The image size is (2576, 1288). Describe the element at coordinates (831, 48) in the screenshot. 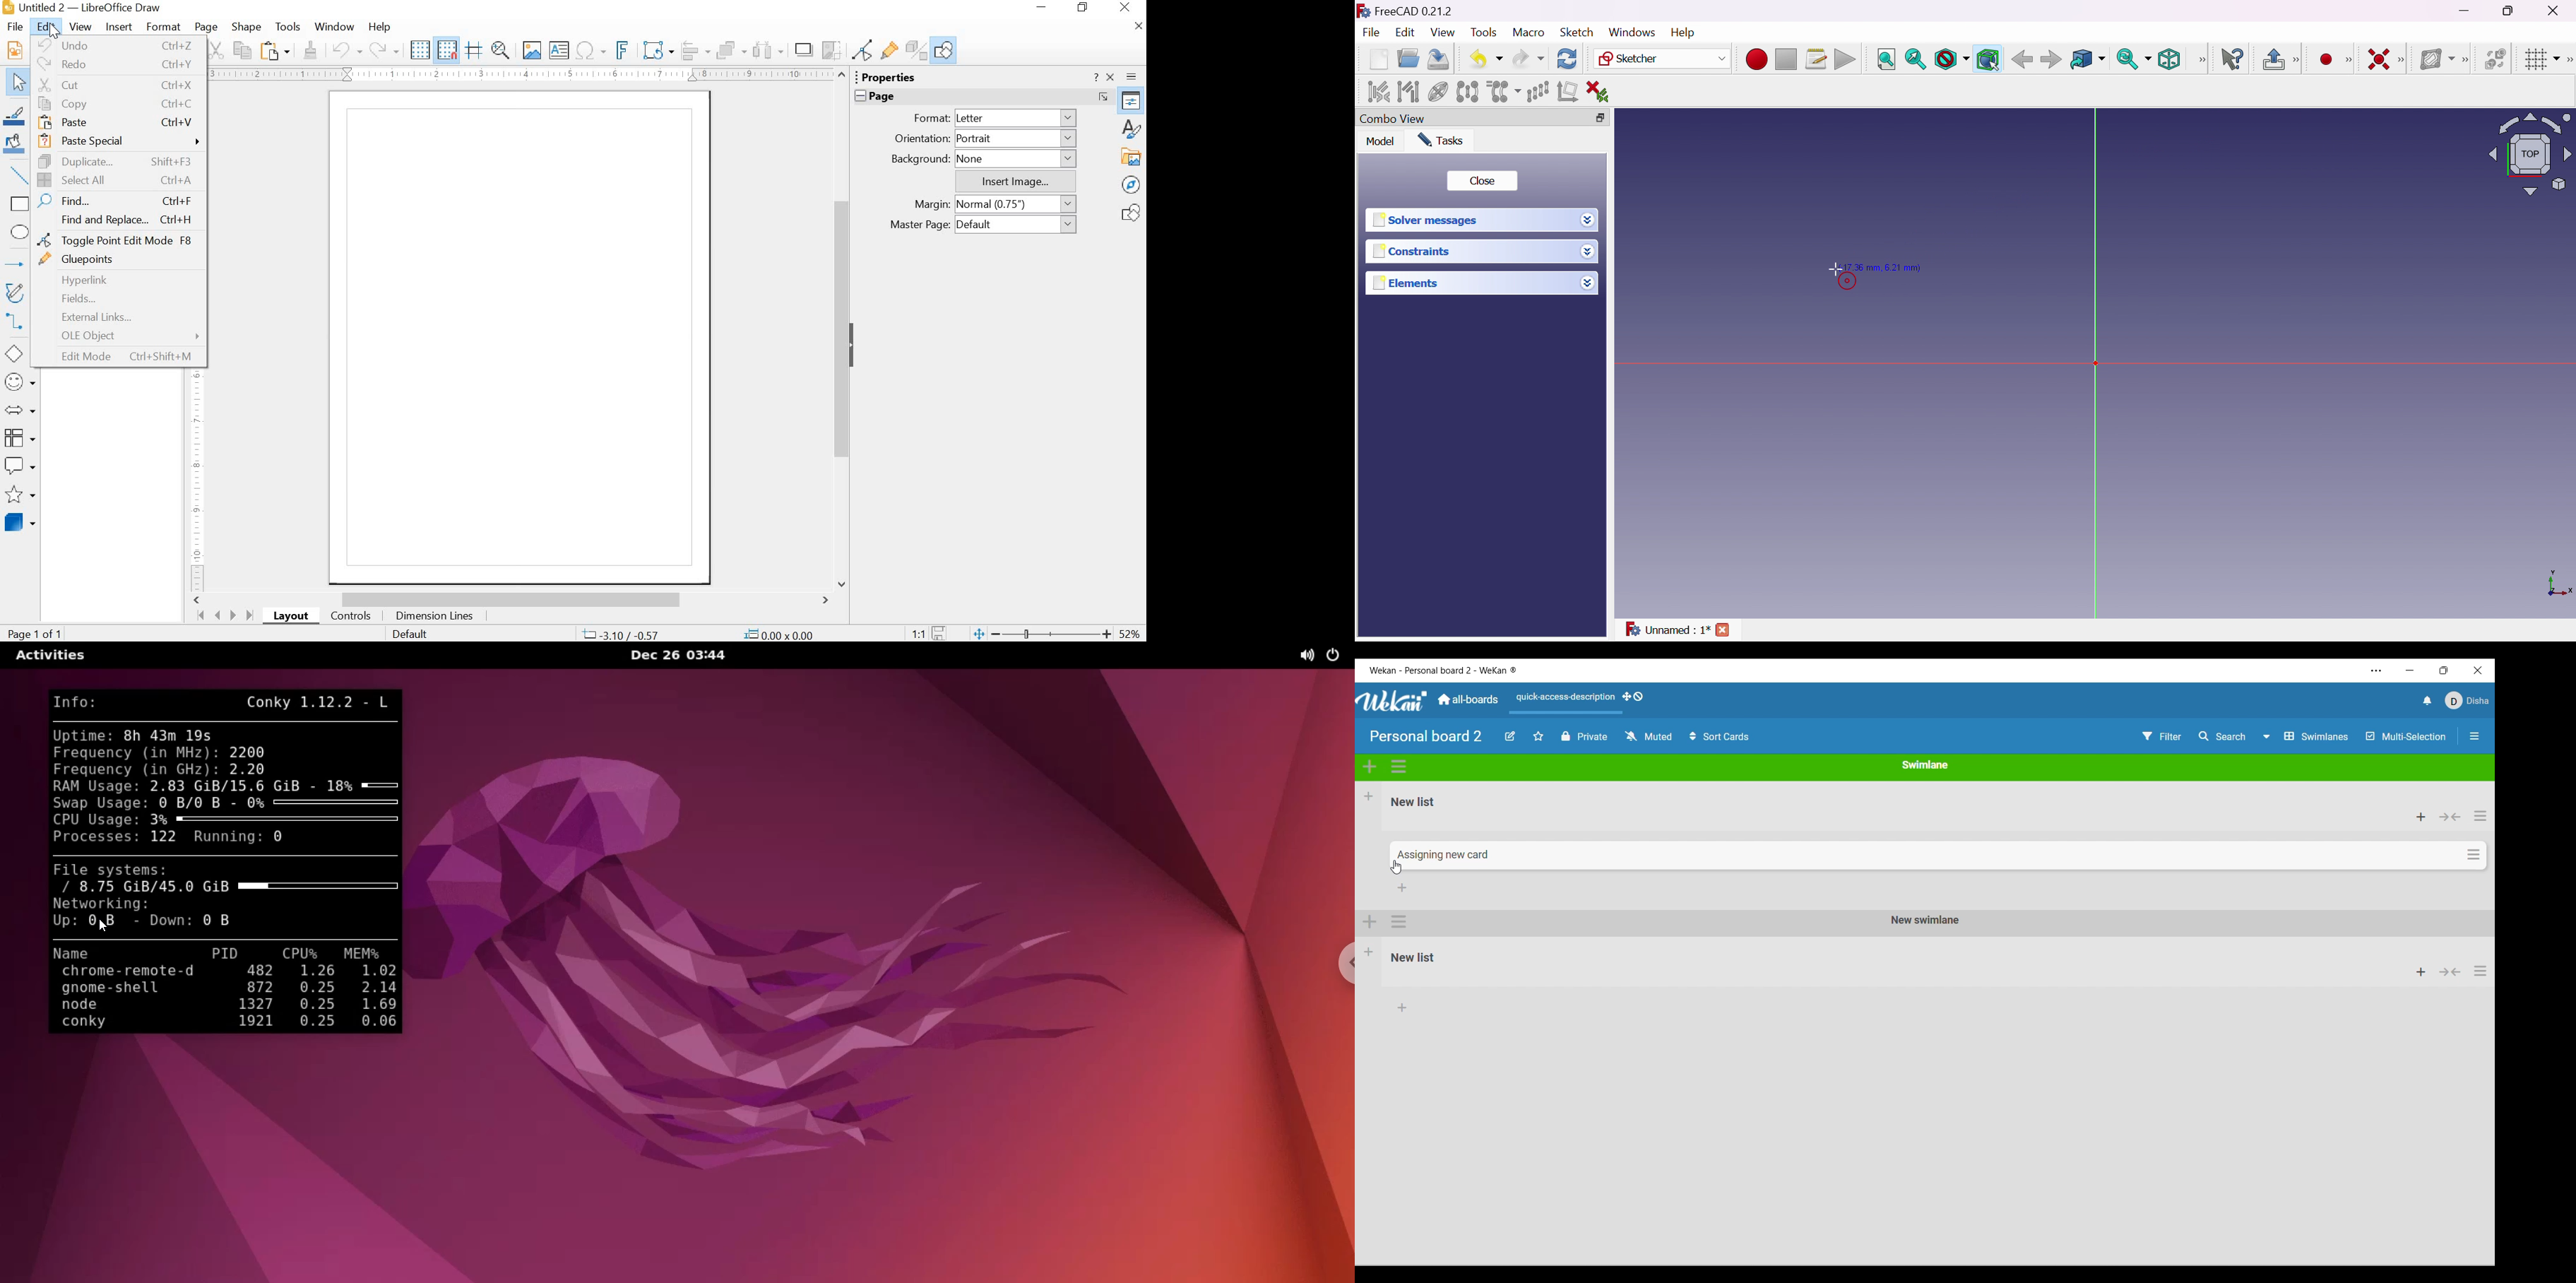

I see `Crop Image` at that location.